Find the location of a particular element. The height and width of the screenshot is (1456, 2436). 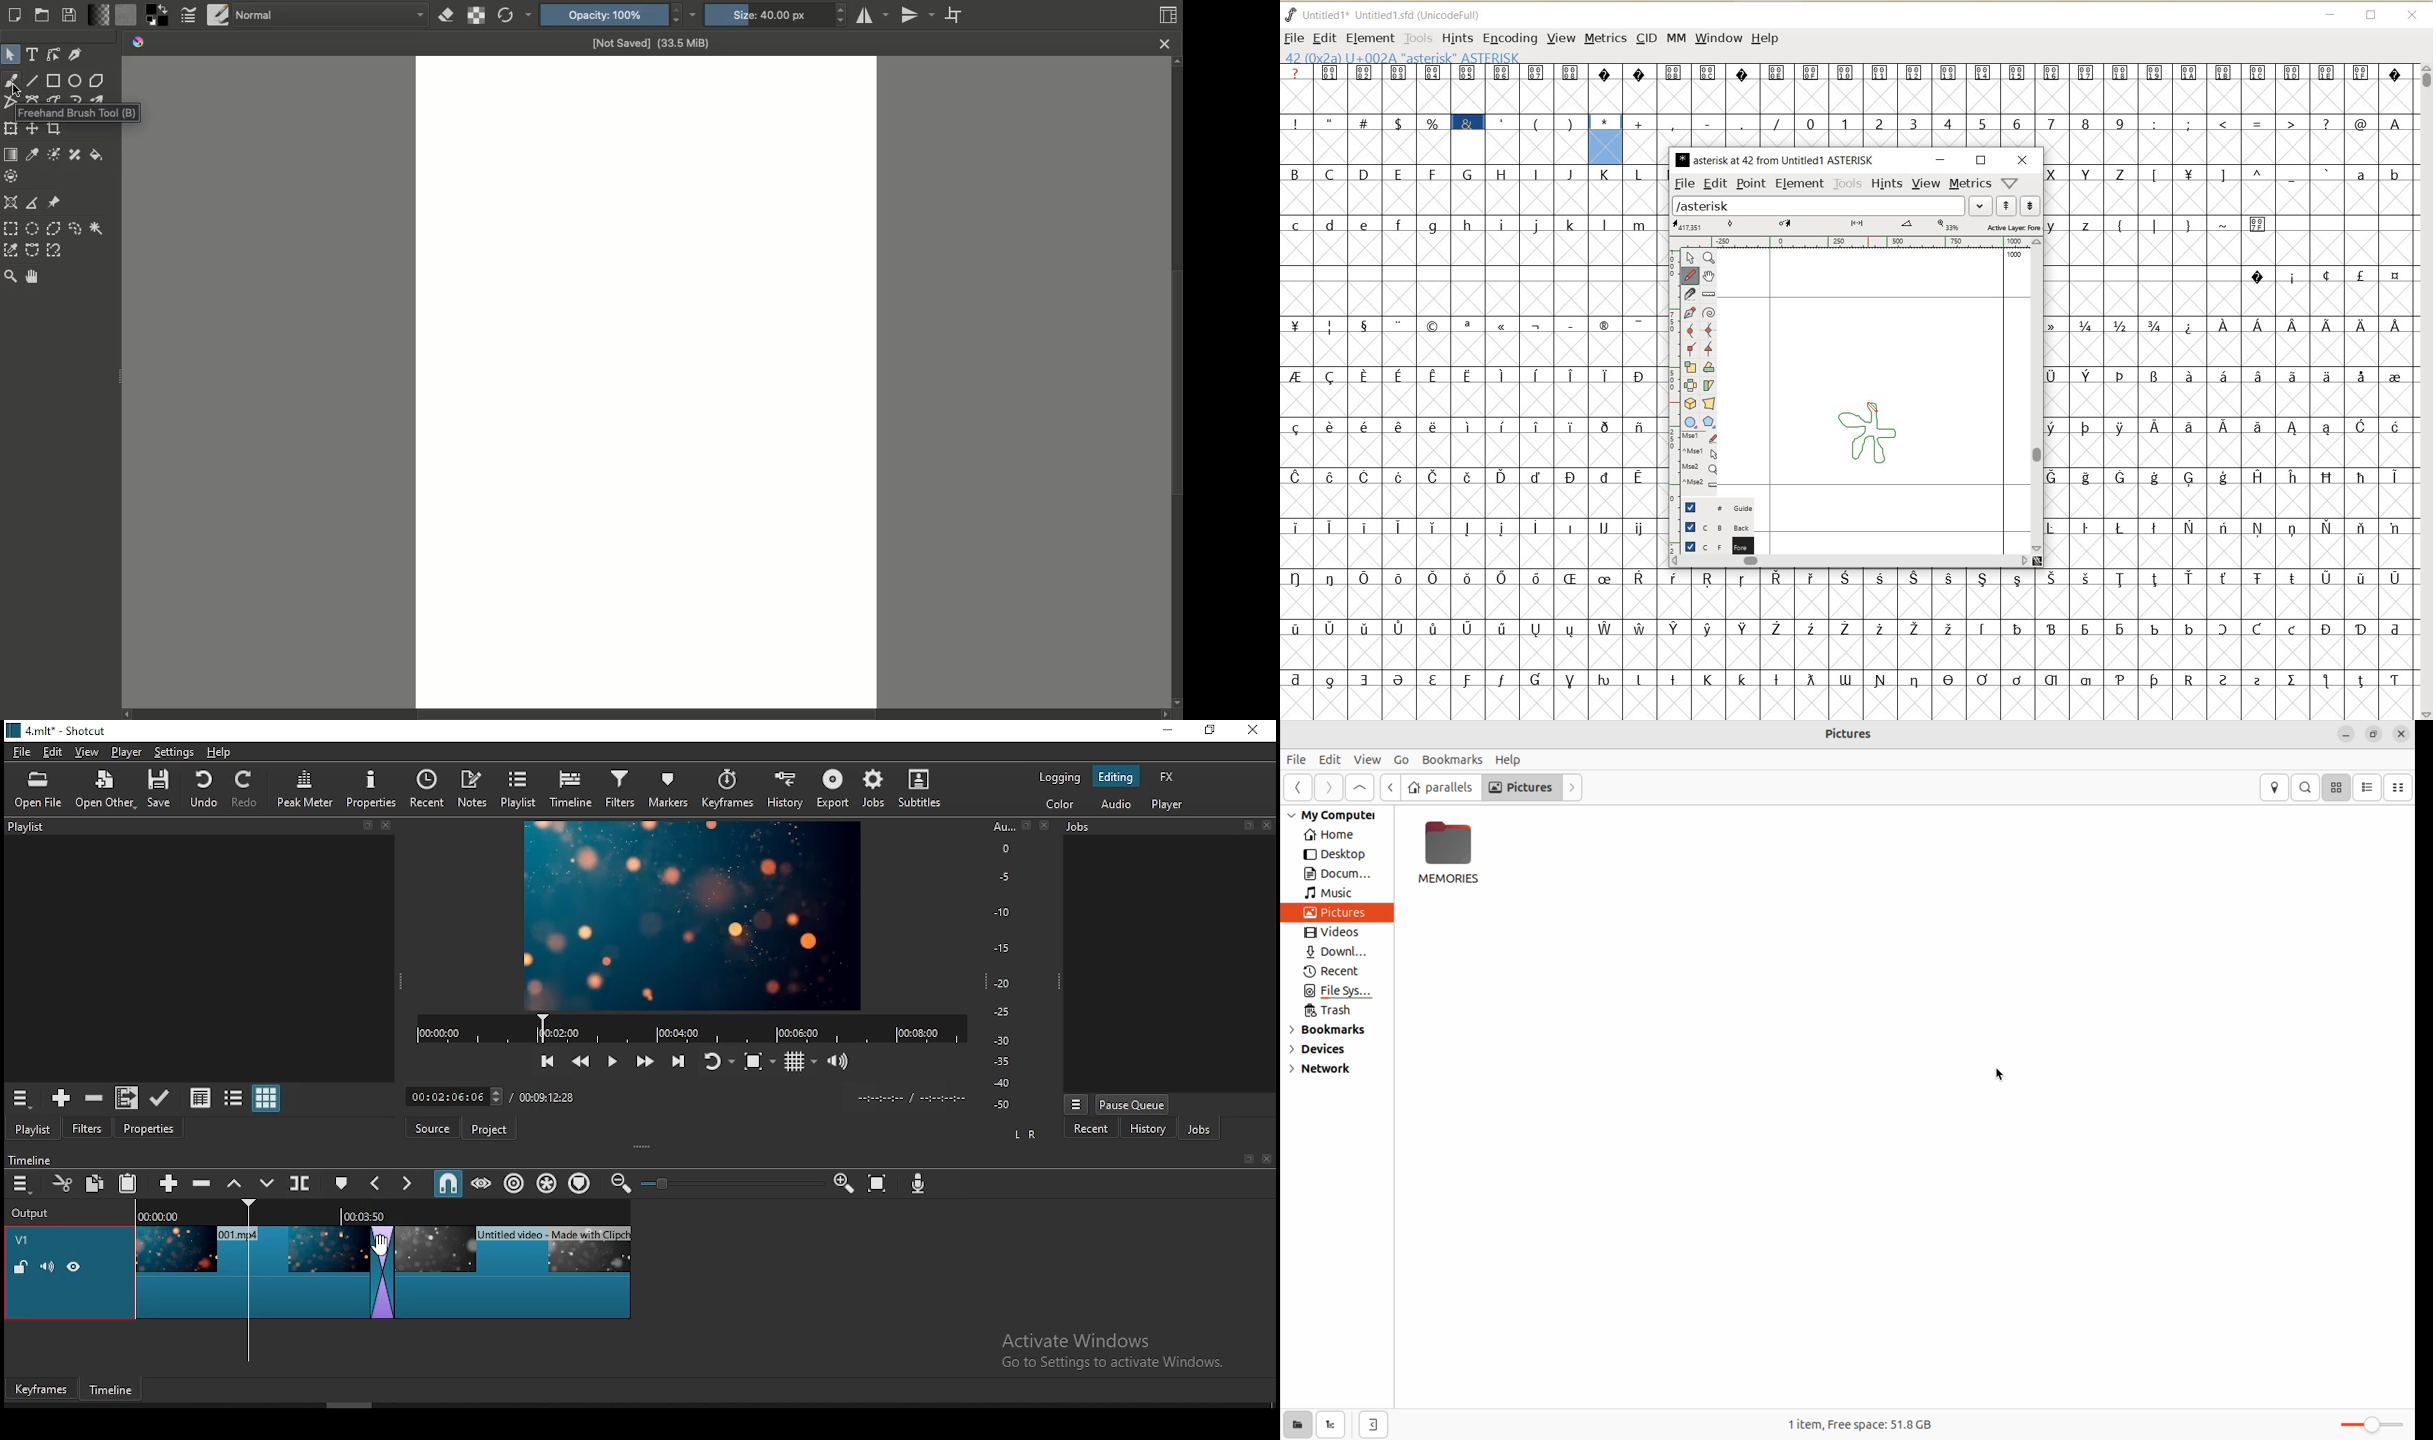

rotate the selection in 3d and project back to plane is located at coordinates (1690, 404).